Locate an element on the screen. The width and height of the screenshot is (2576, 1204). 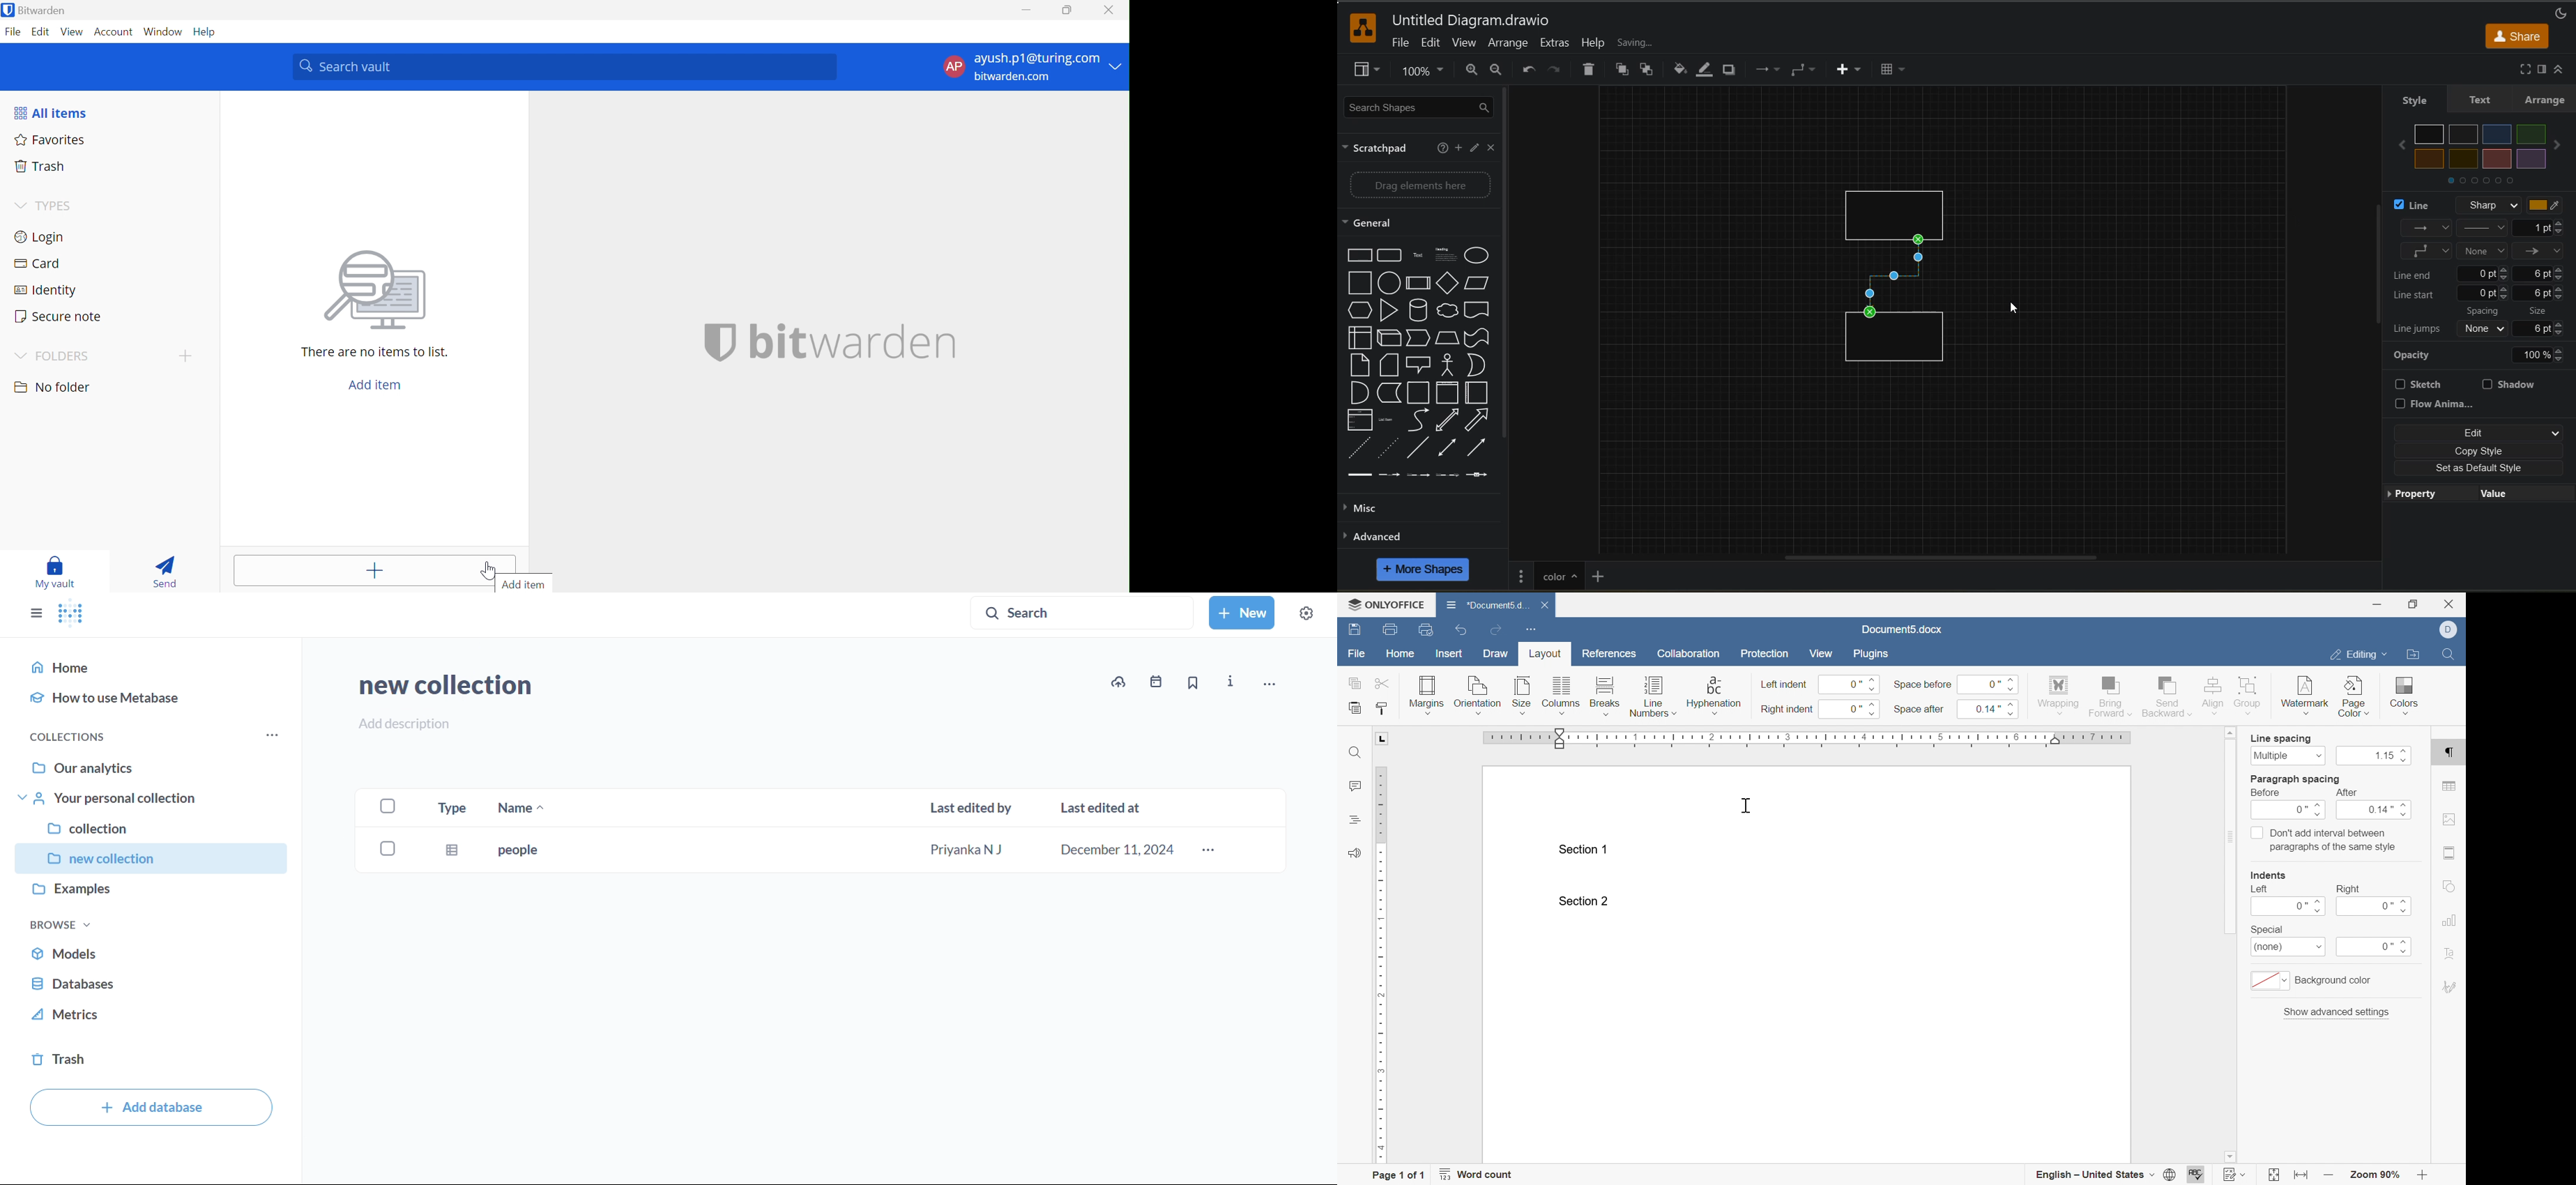
Line start is located at coordinates (2418, 295).